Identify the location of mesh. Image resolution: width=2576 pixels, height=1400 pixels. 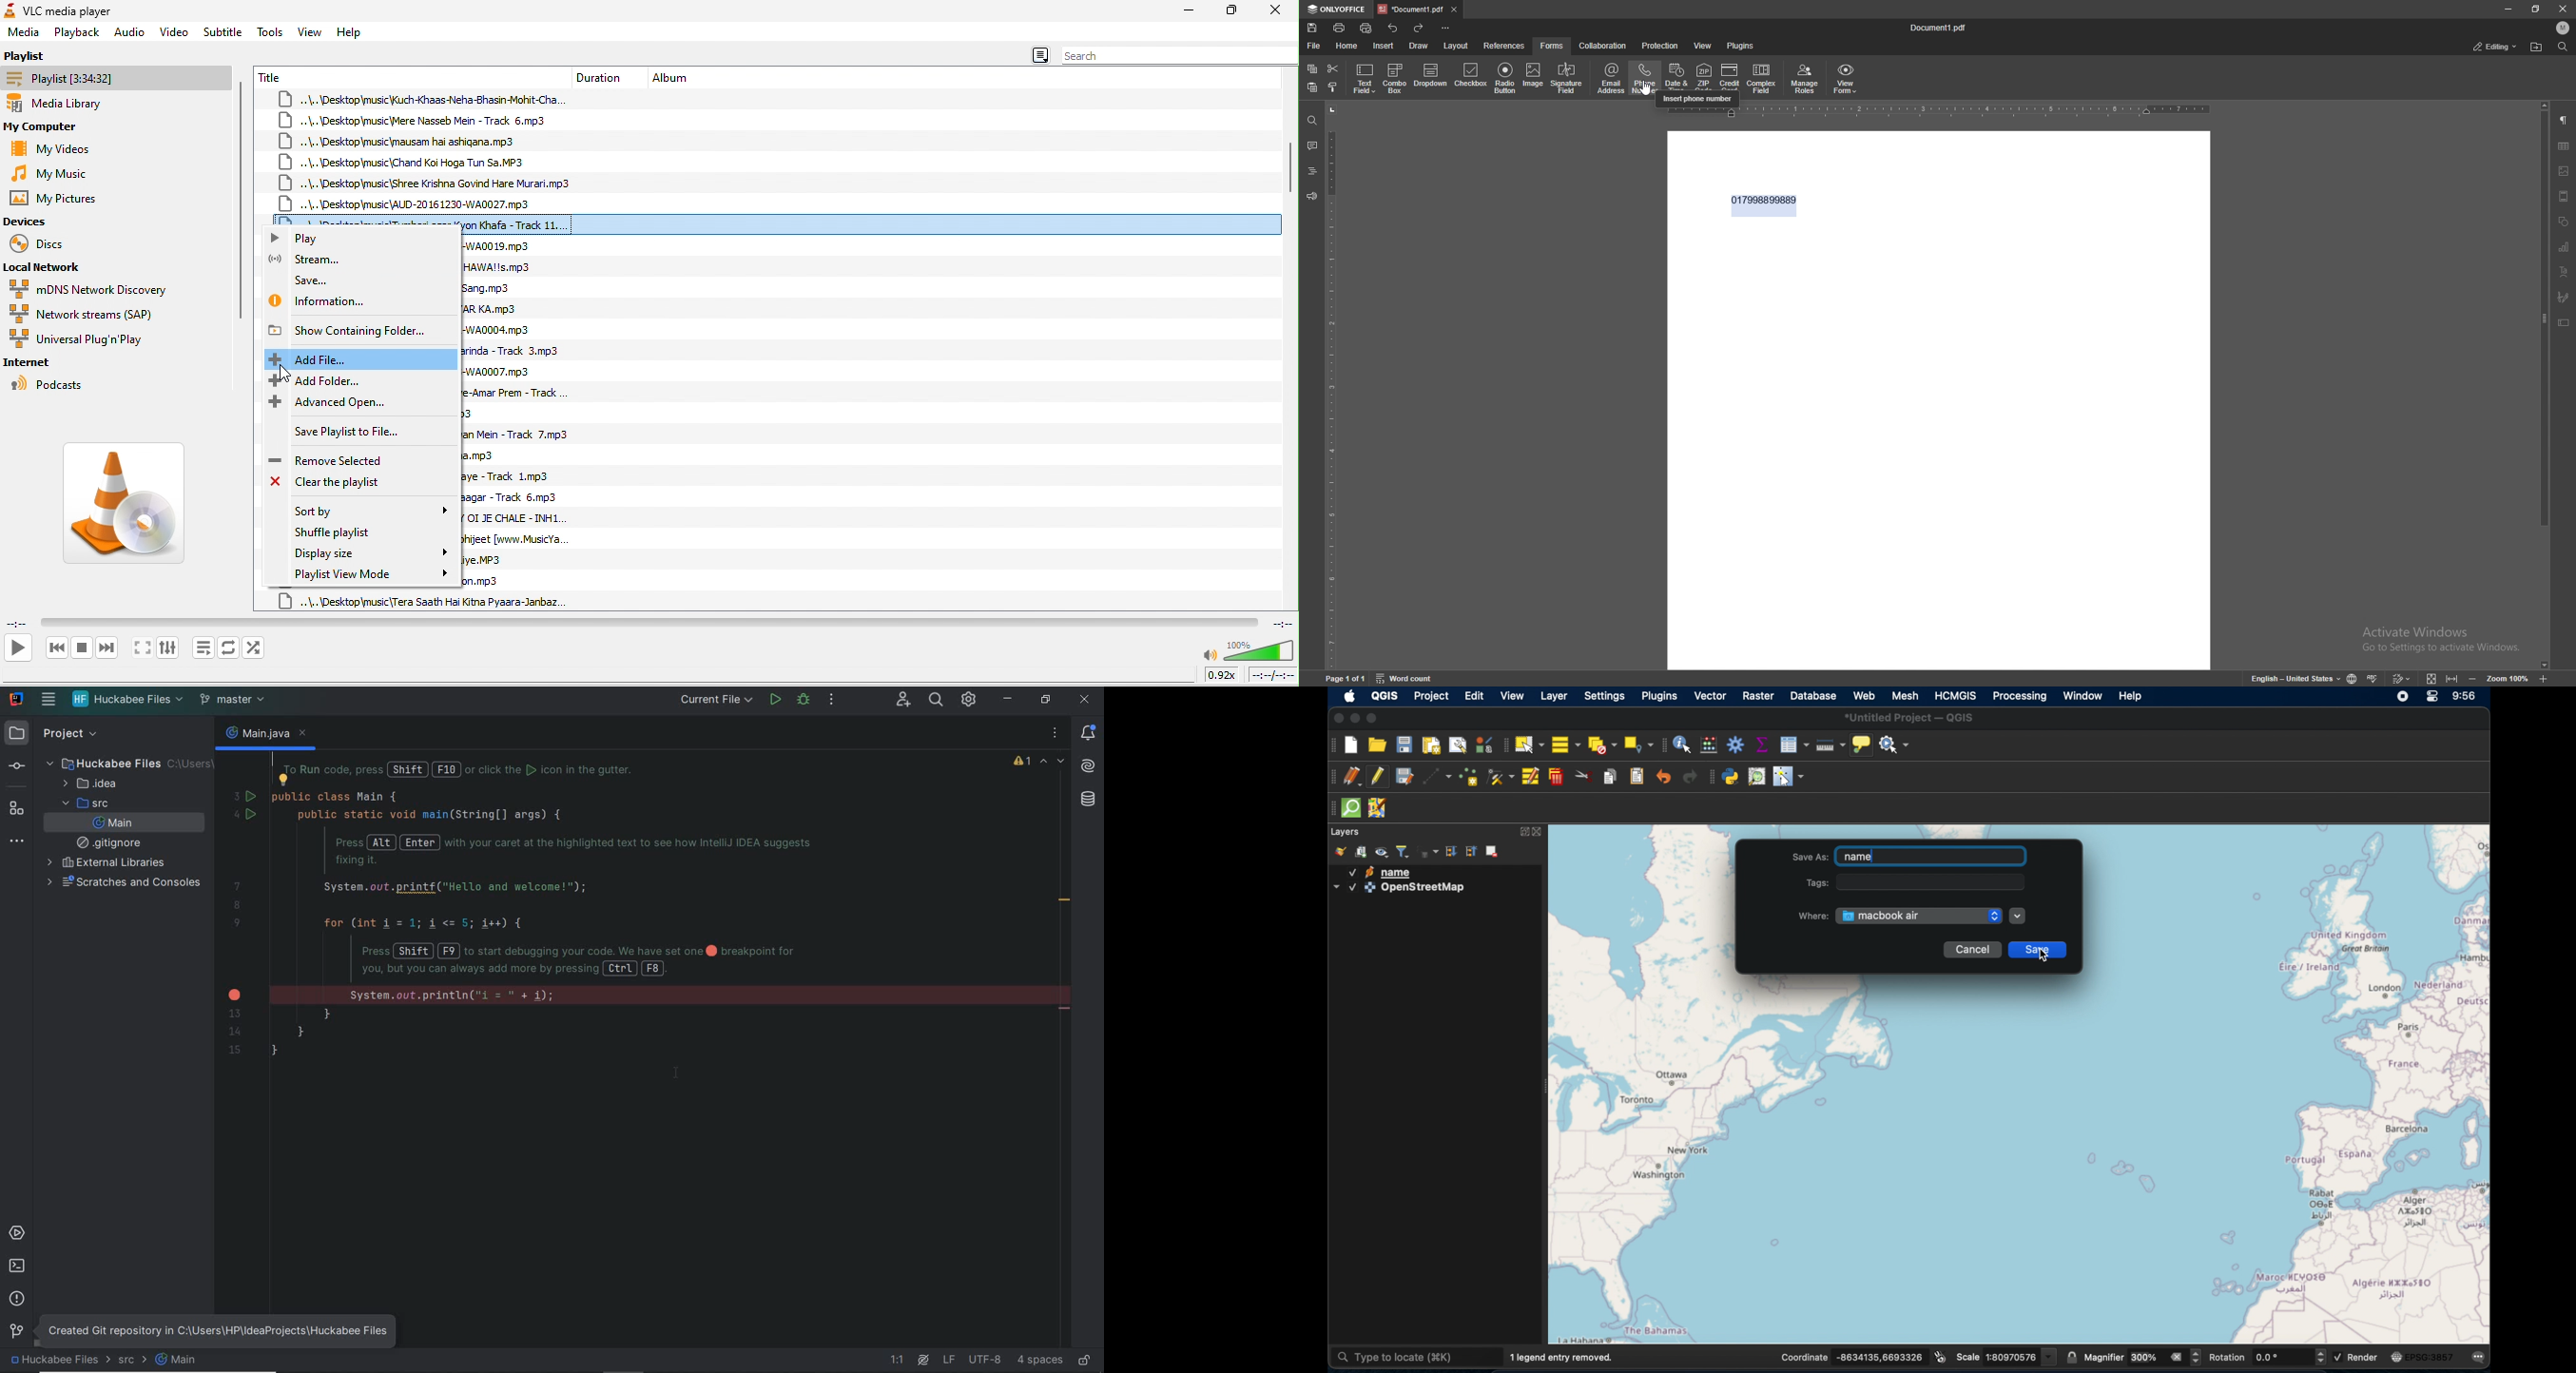
(1905, 696).